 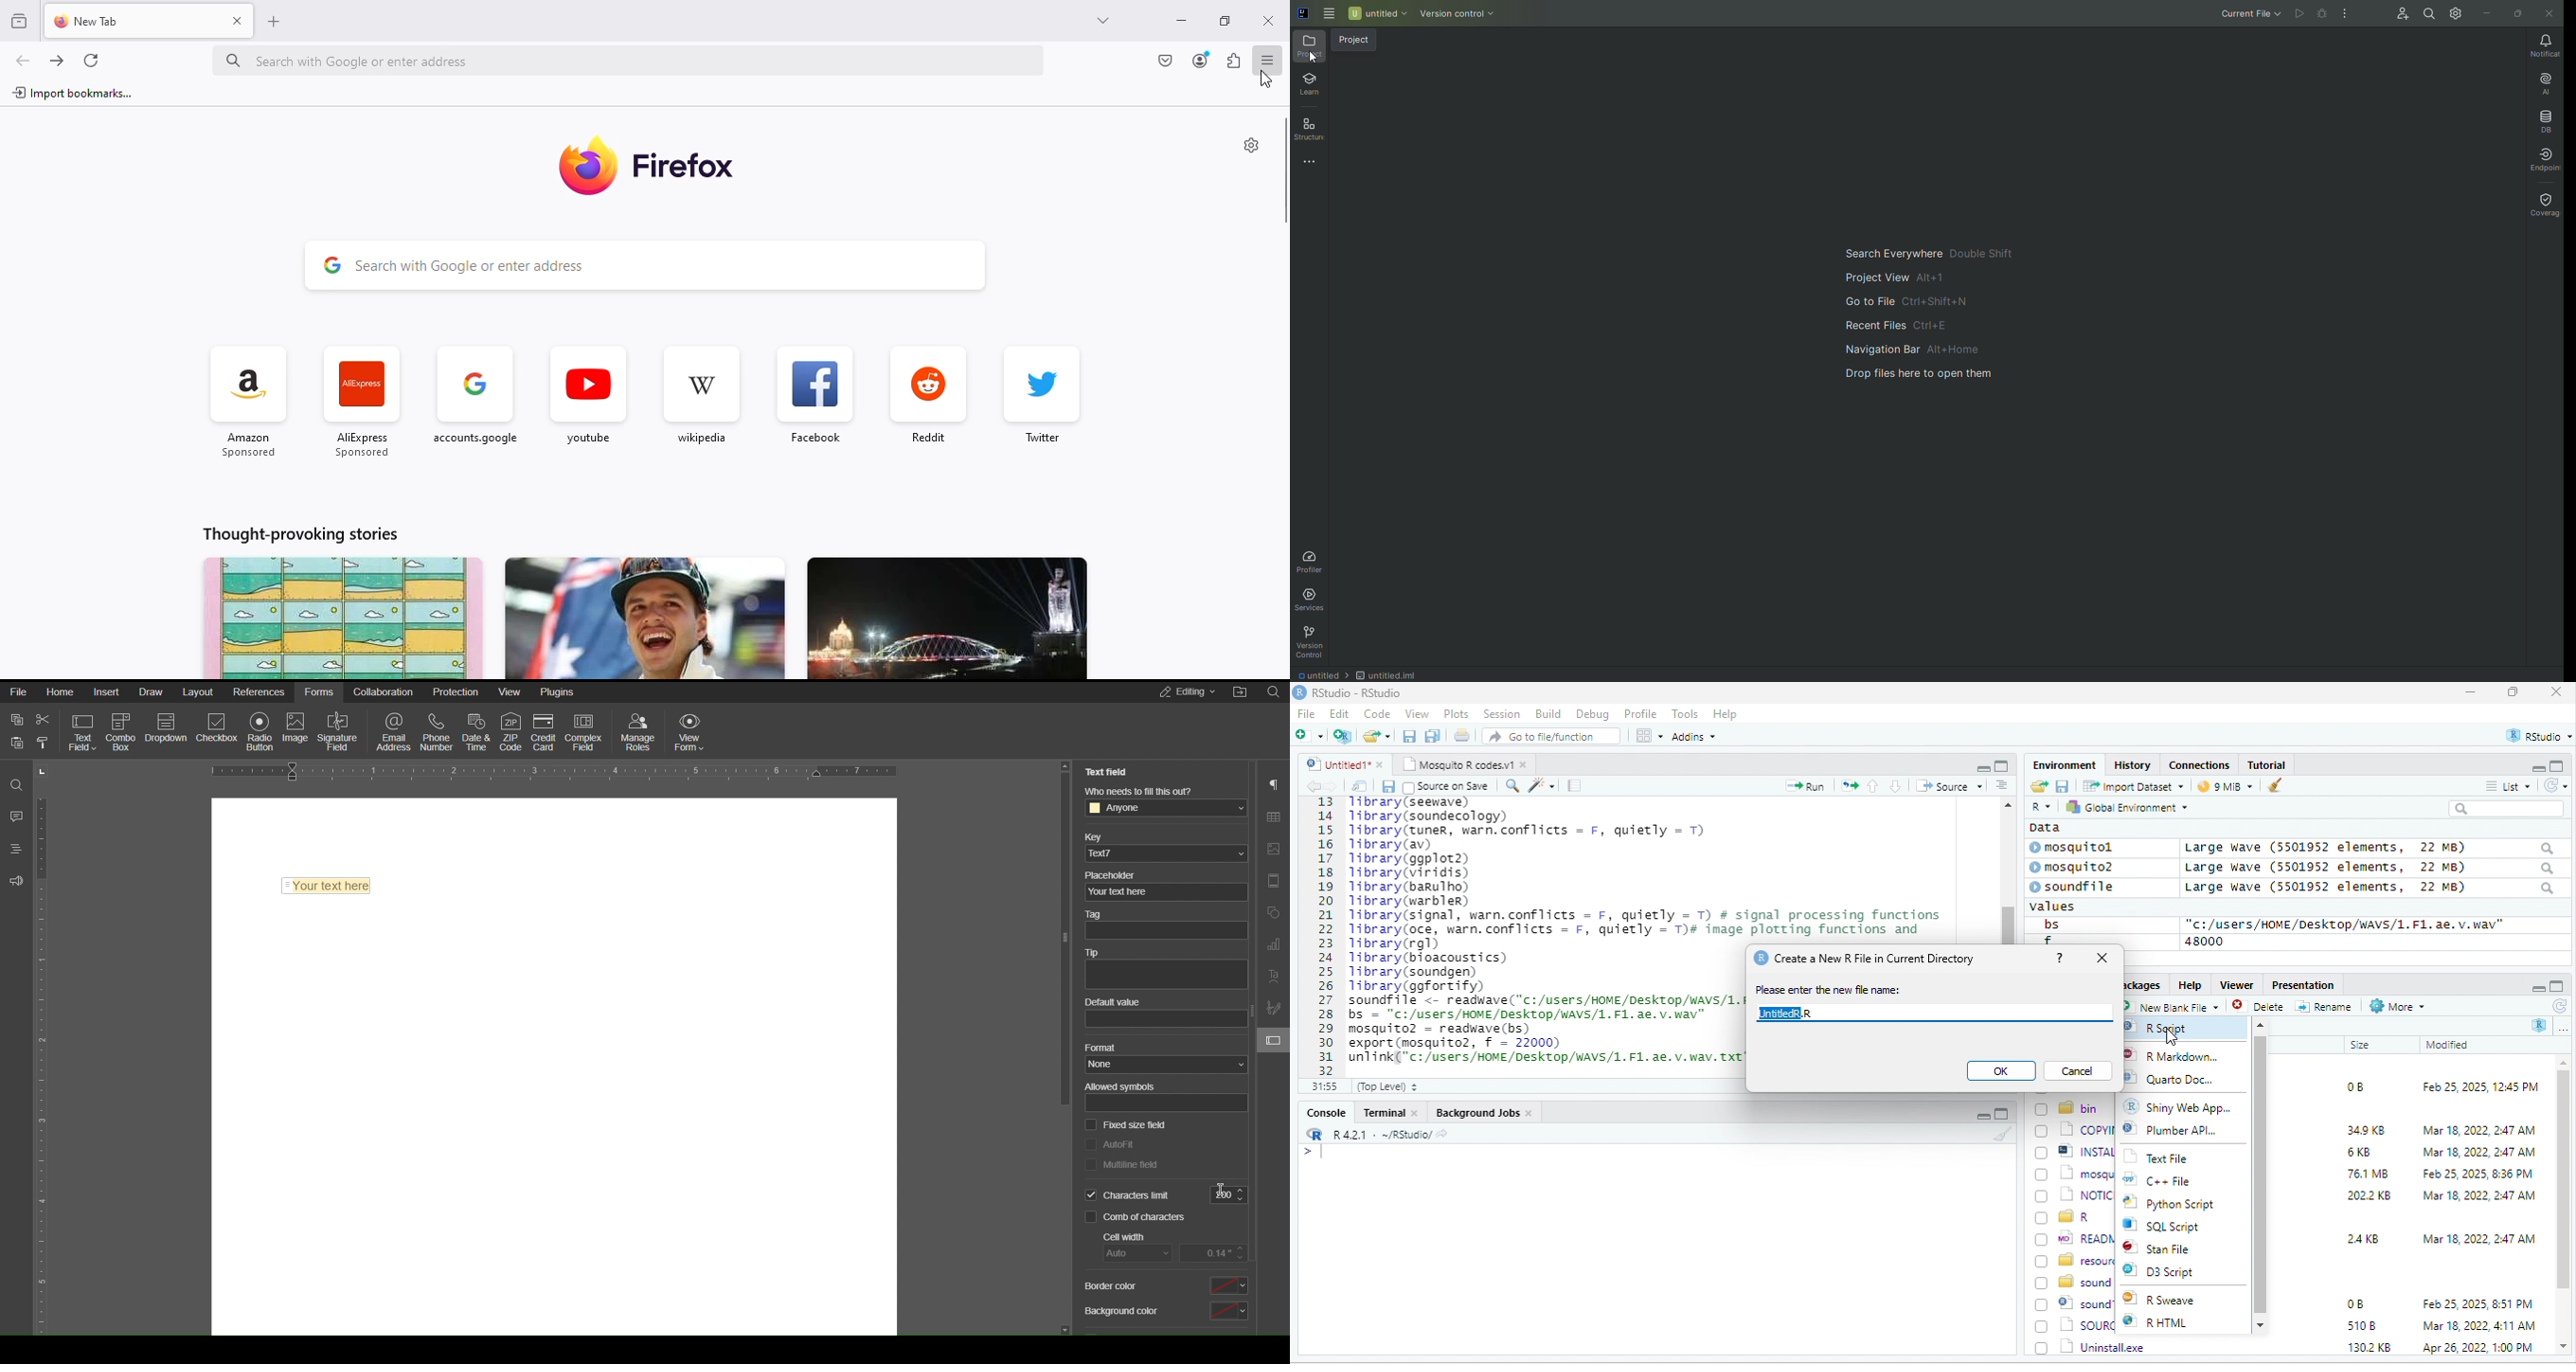 I want to click on Debug, so click(x=1592, y=713).